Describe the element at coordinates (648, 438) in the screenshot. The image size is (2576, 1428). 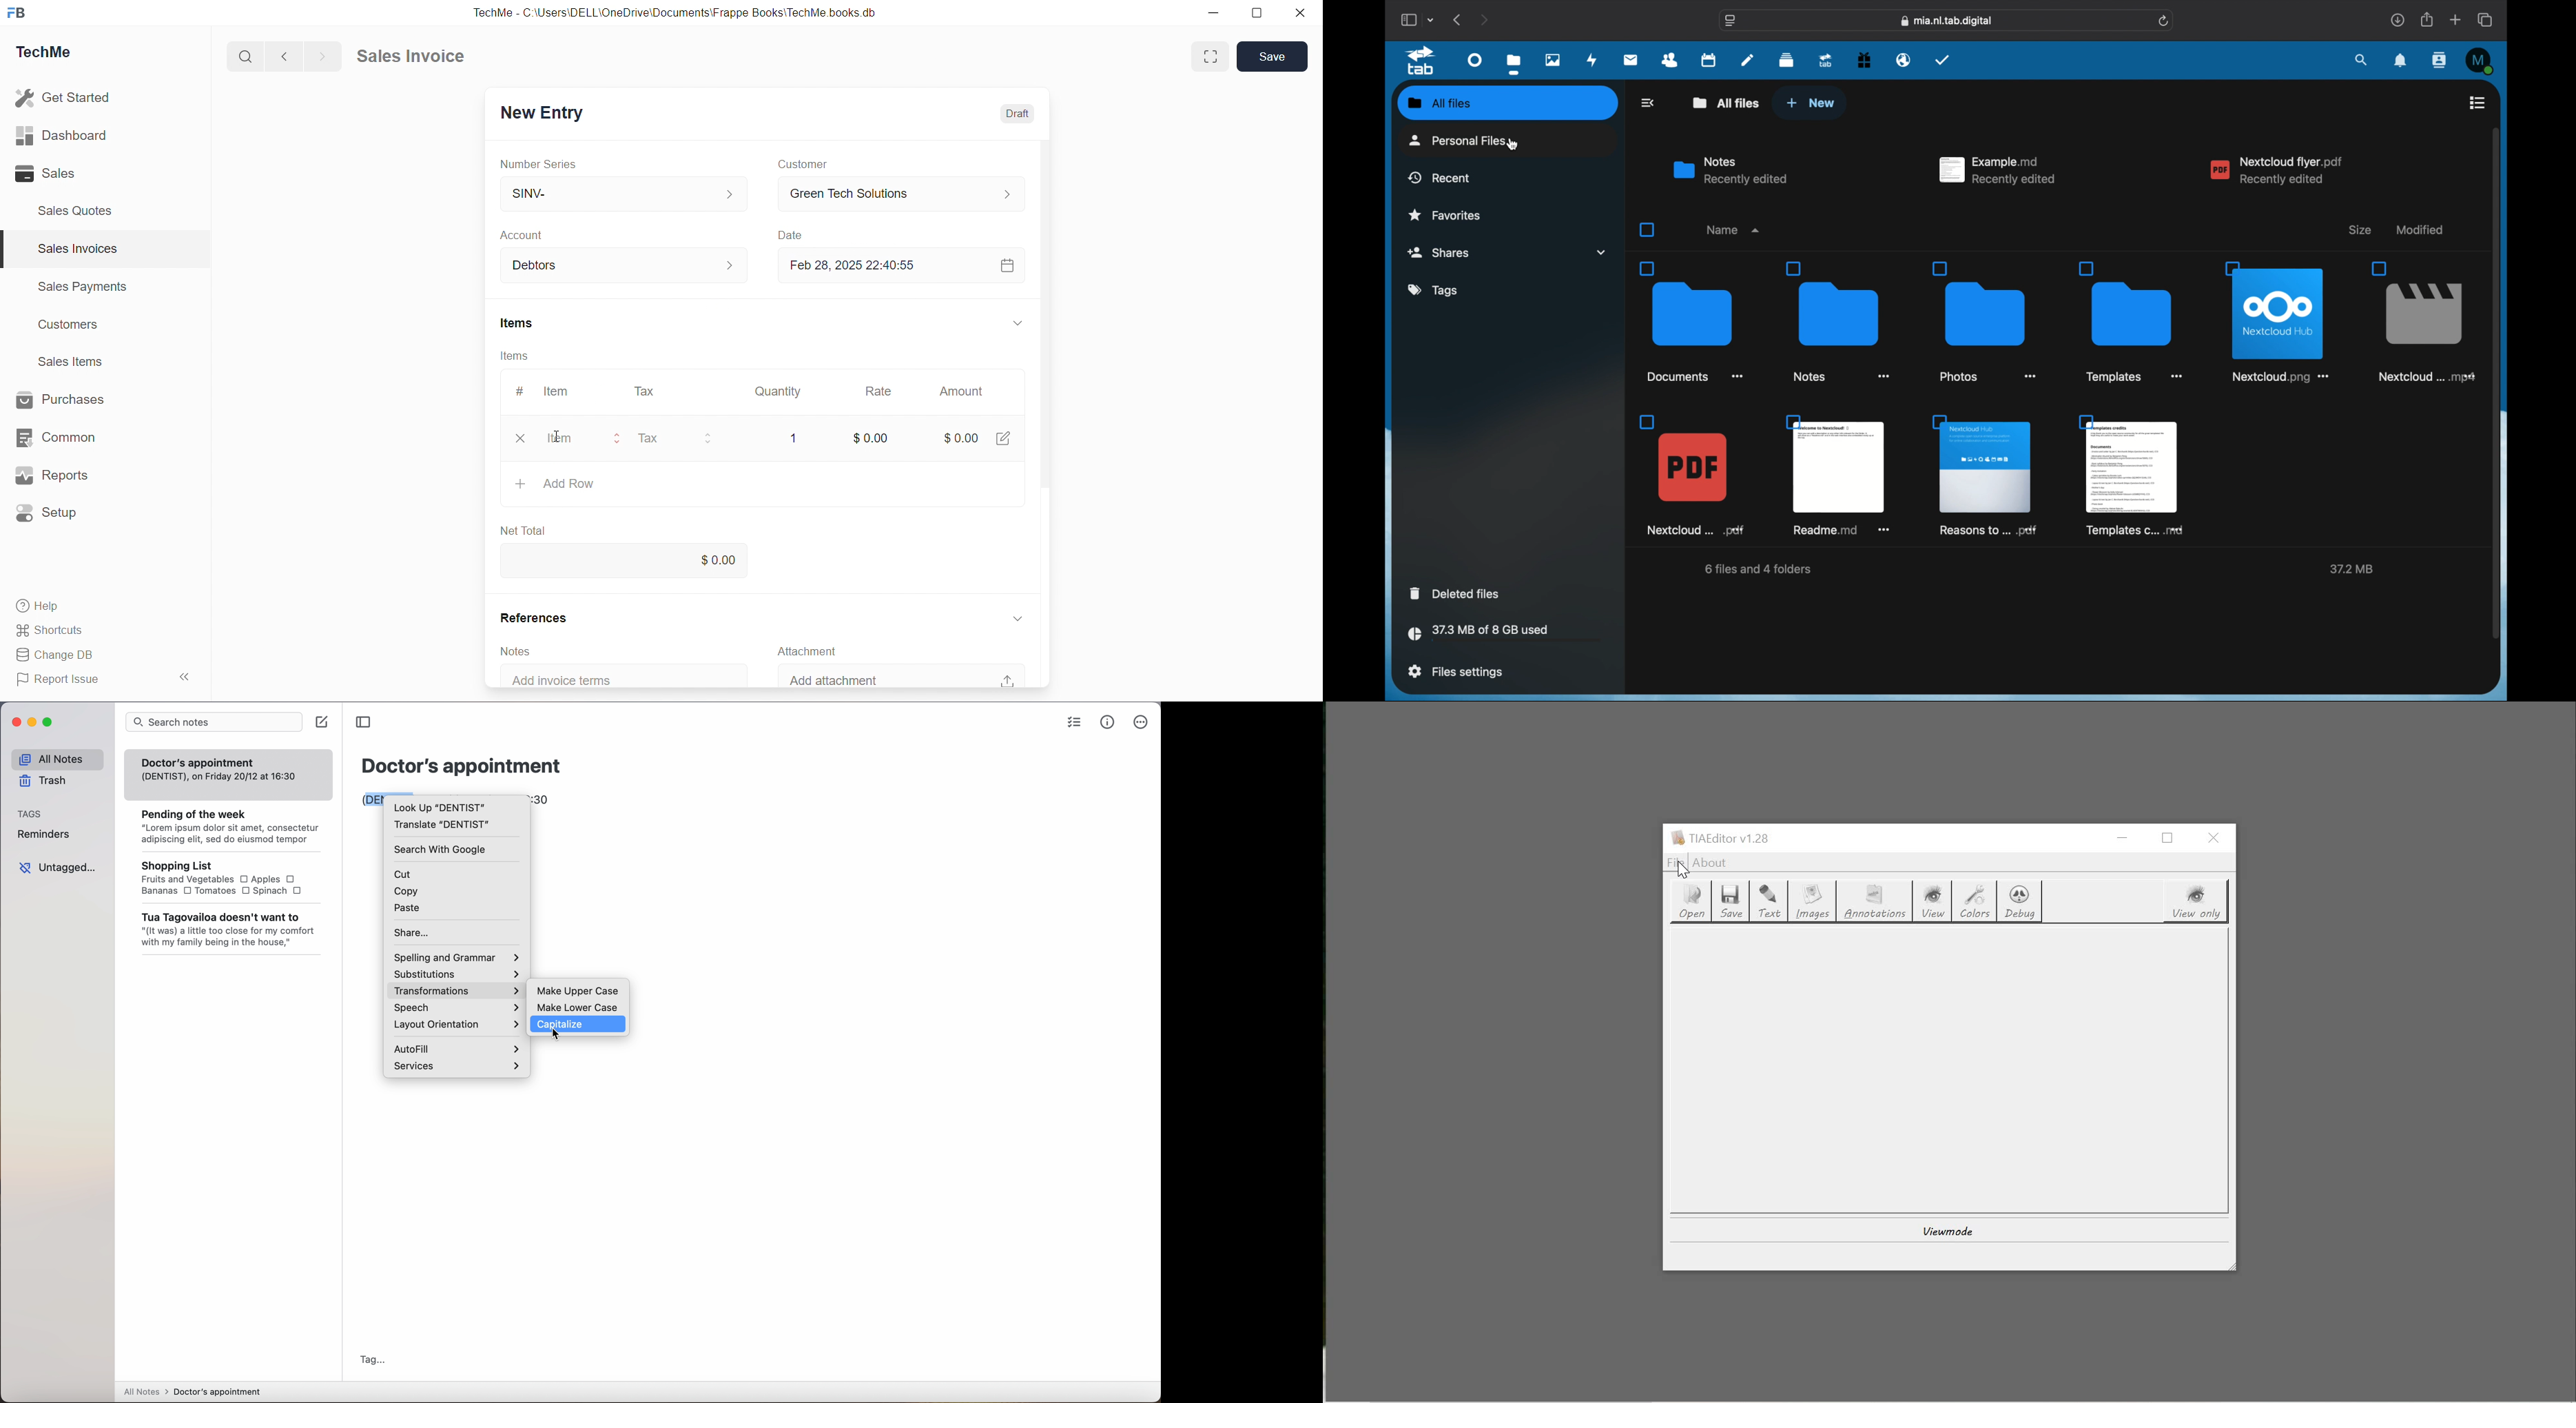
I see `Tax` at that location.